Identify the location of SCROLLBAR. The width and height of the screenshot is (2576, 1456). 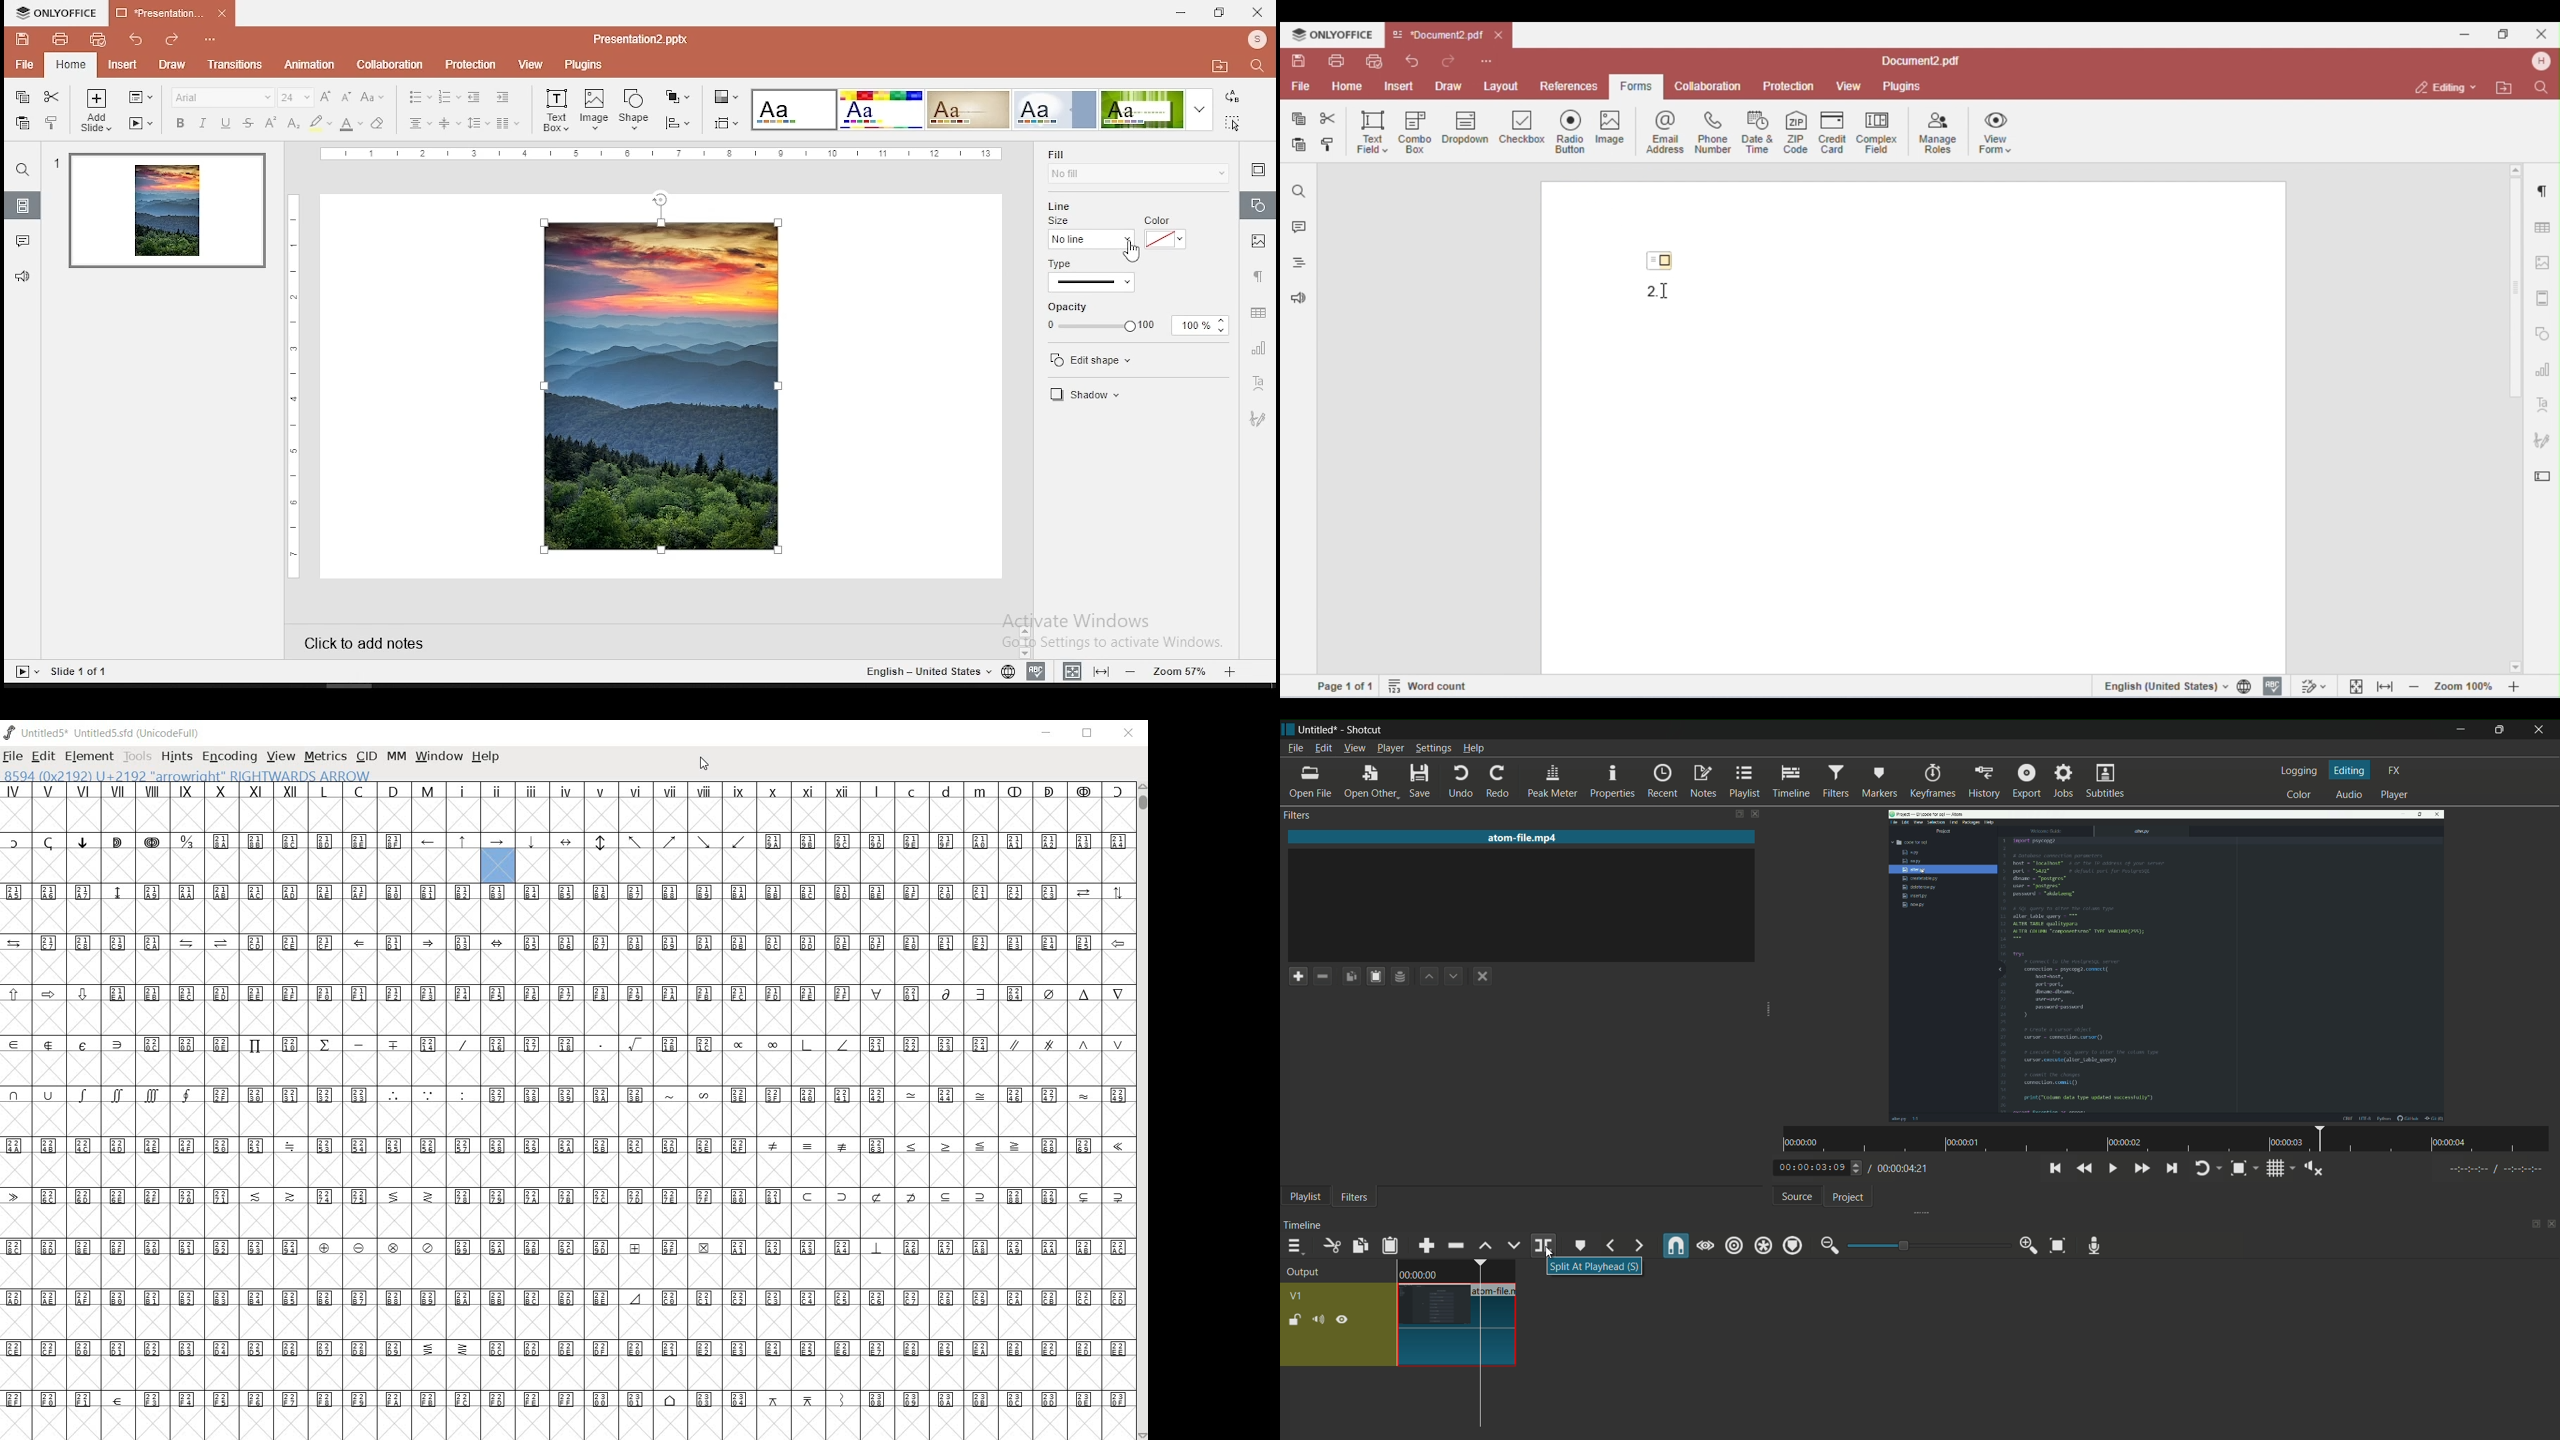
(1141, 1110).